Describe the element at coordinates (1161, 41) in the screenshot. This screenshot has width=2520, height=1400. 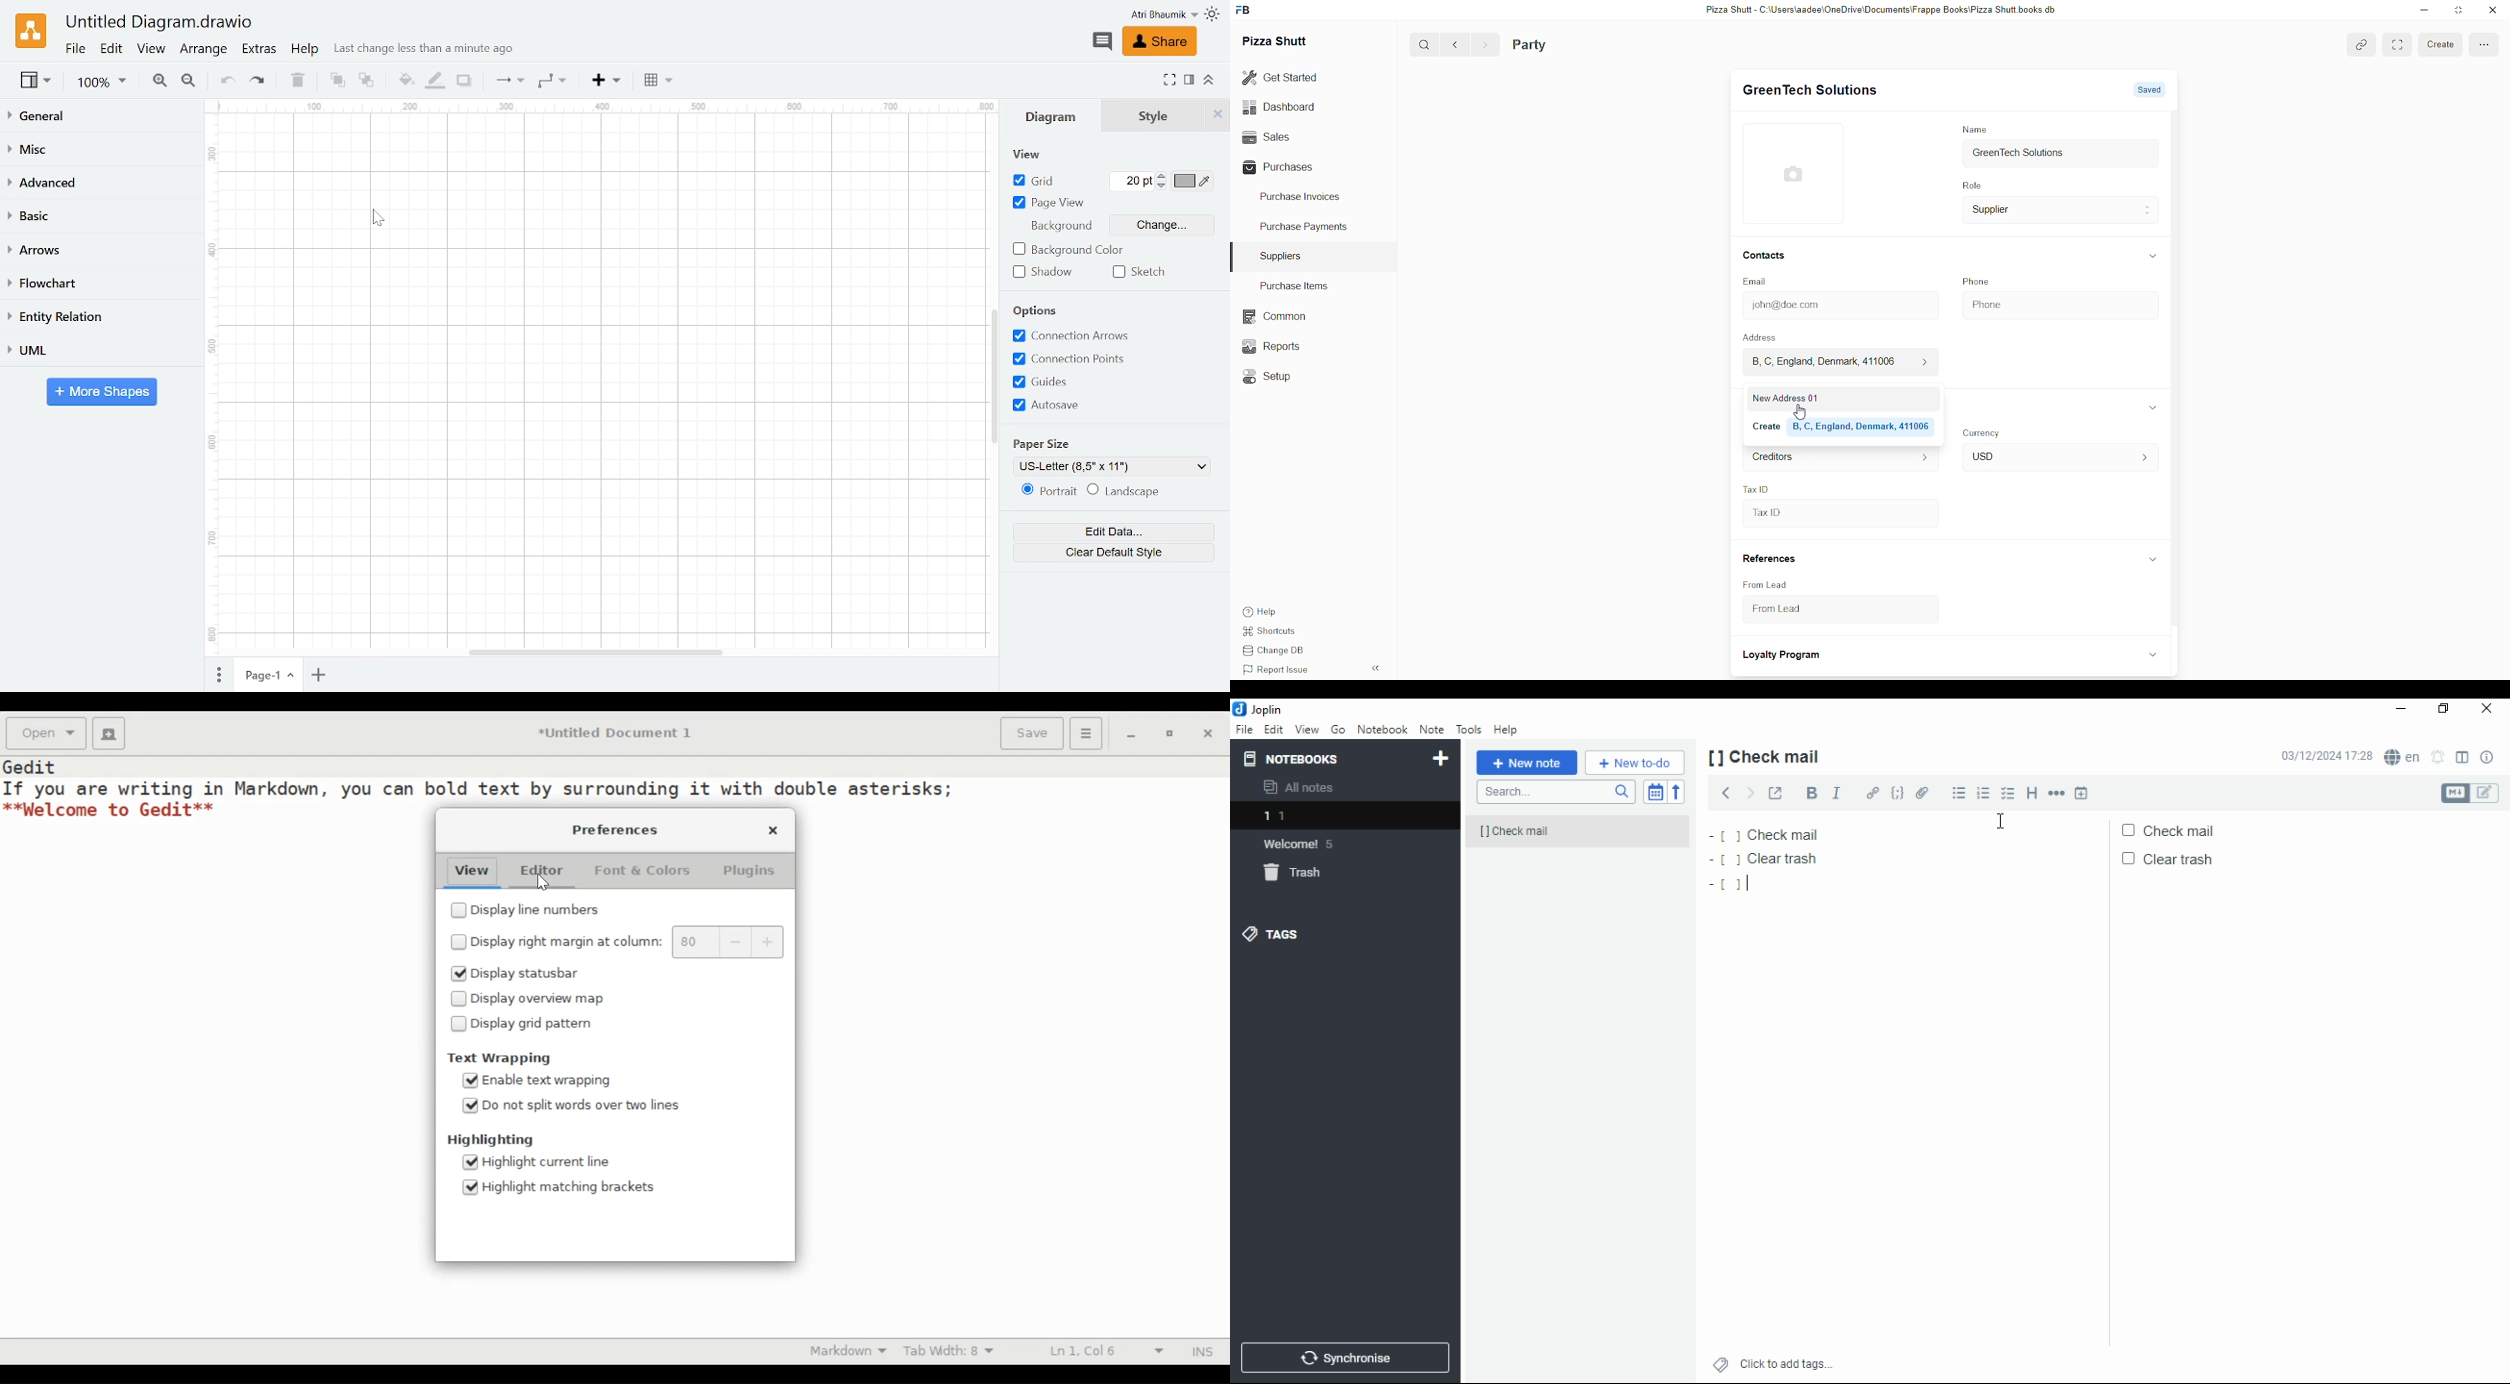
I see `Share` at that location.